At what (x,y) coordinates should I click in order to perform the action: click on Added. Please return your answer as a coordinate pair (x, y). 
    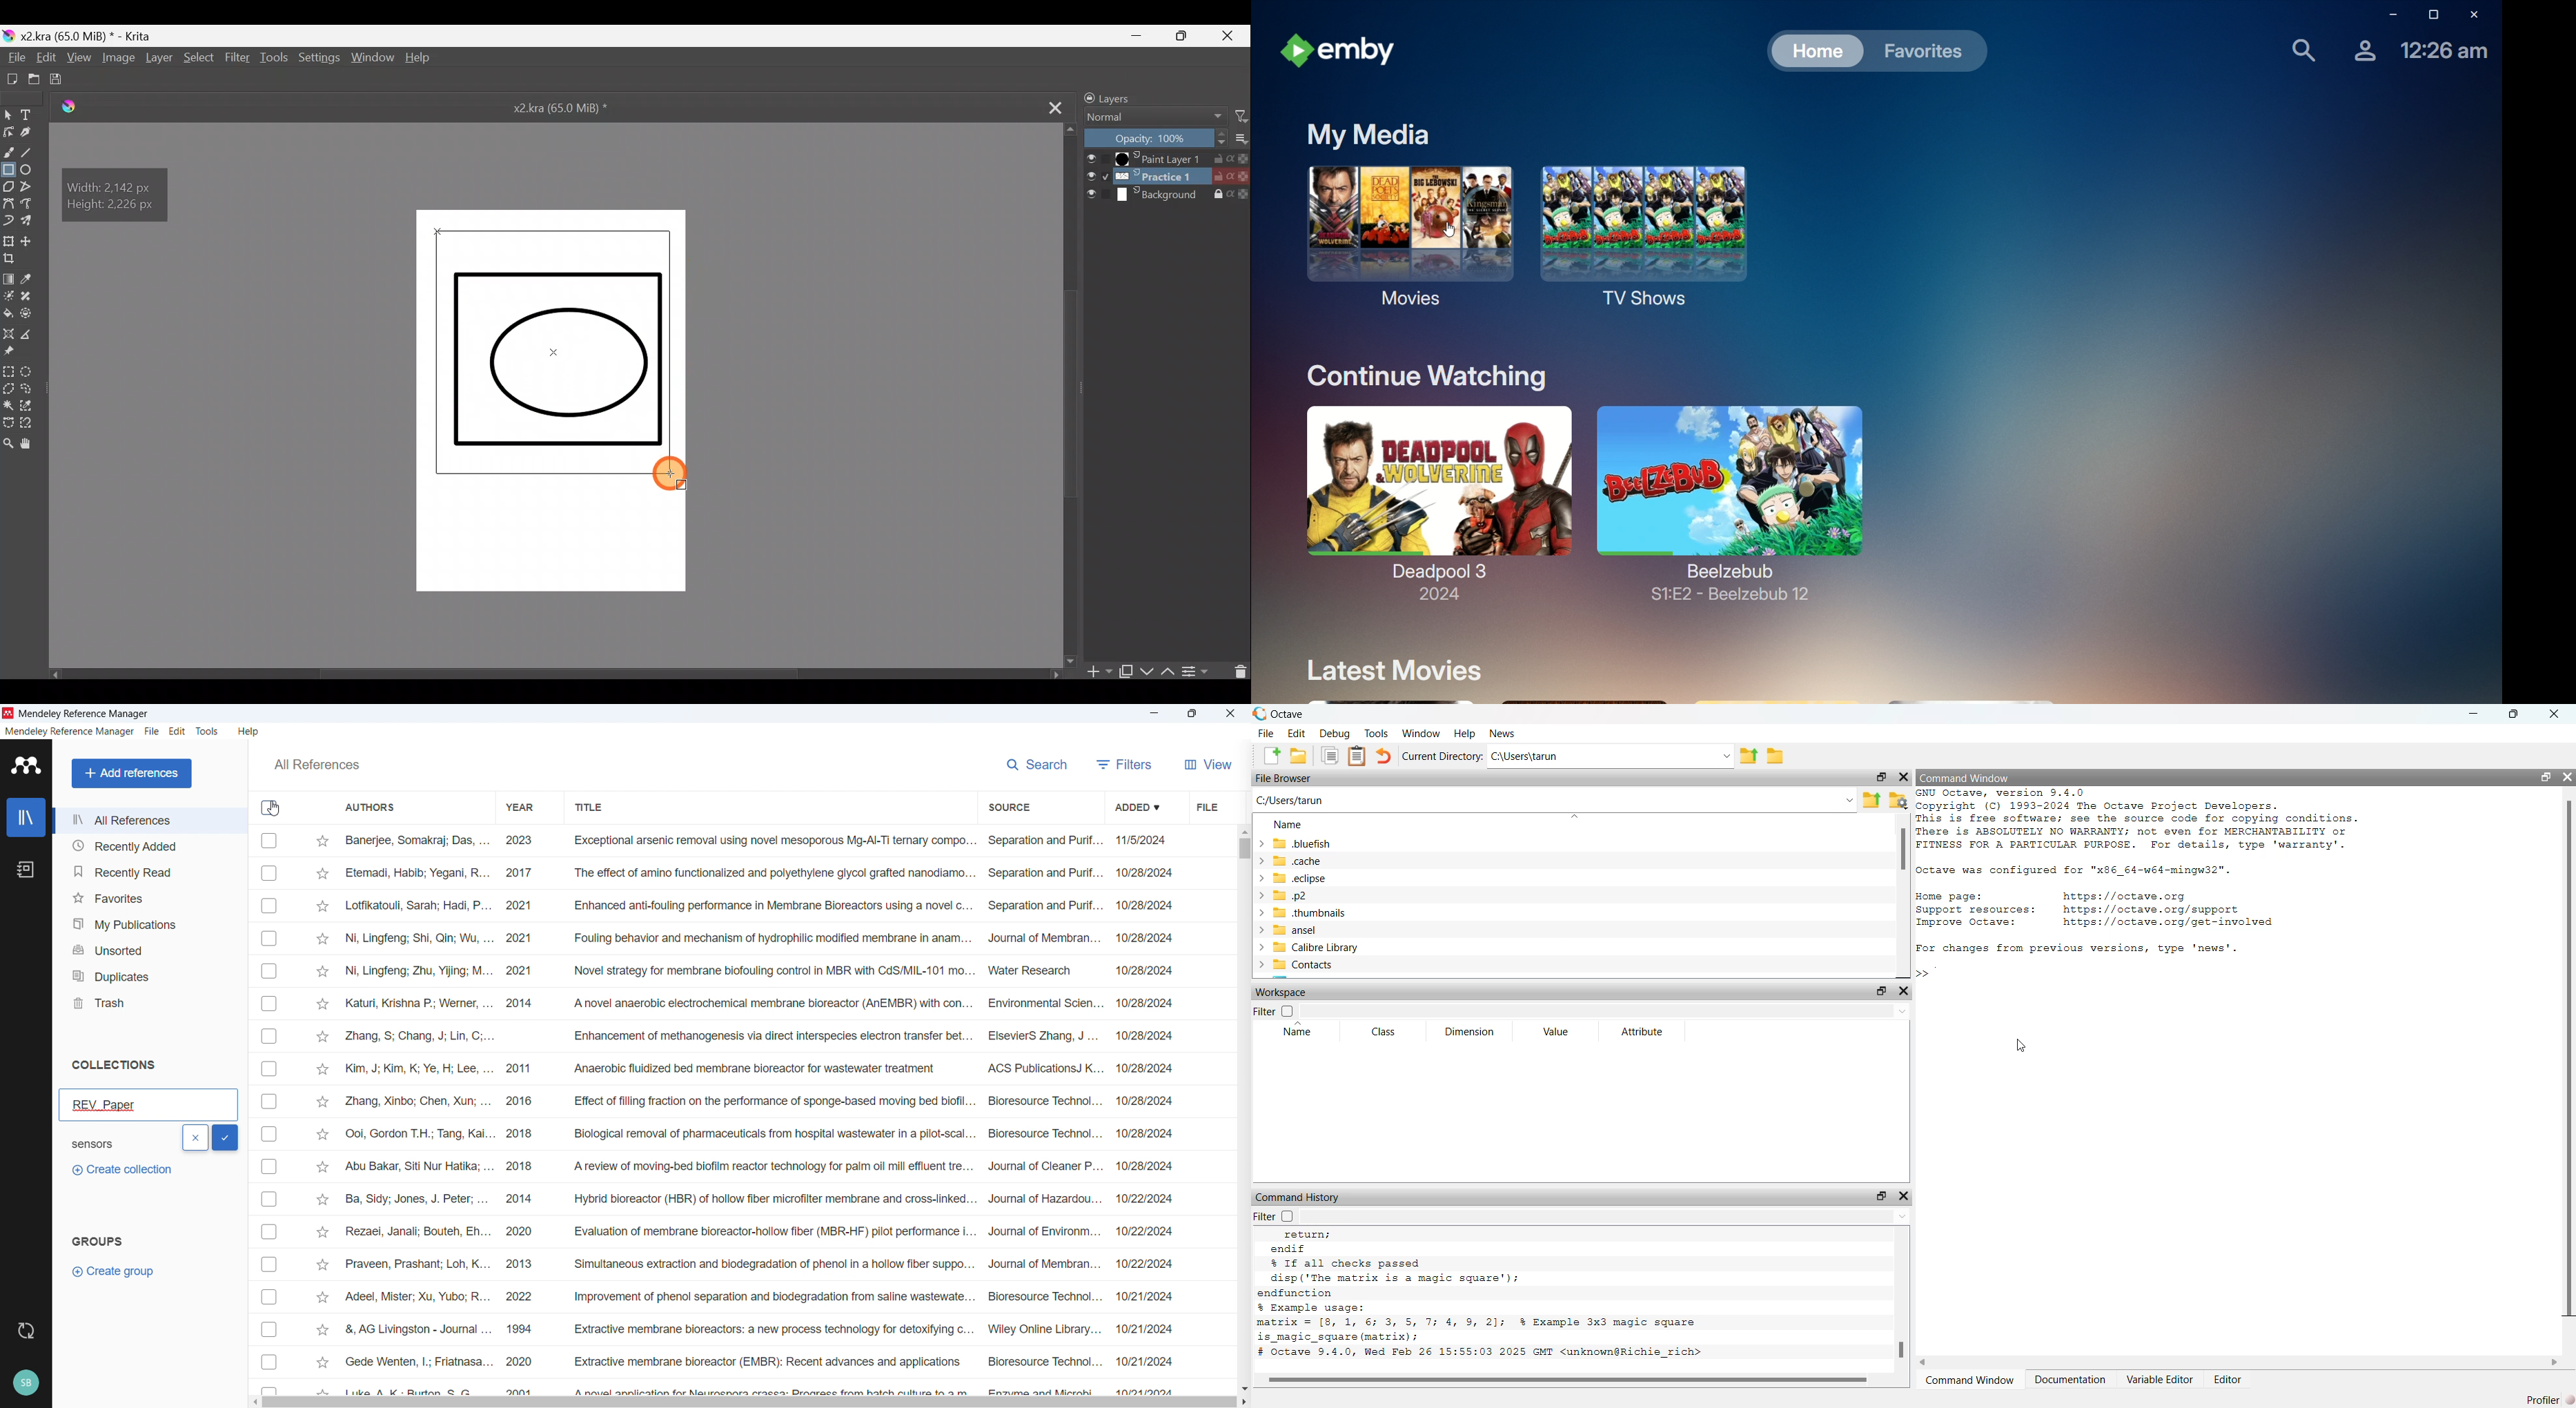
    Looking at the image, I should click on (1140, 806).